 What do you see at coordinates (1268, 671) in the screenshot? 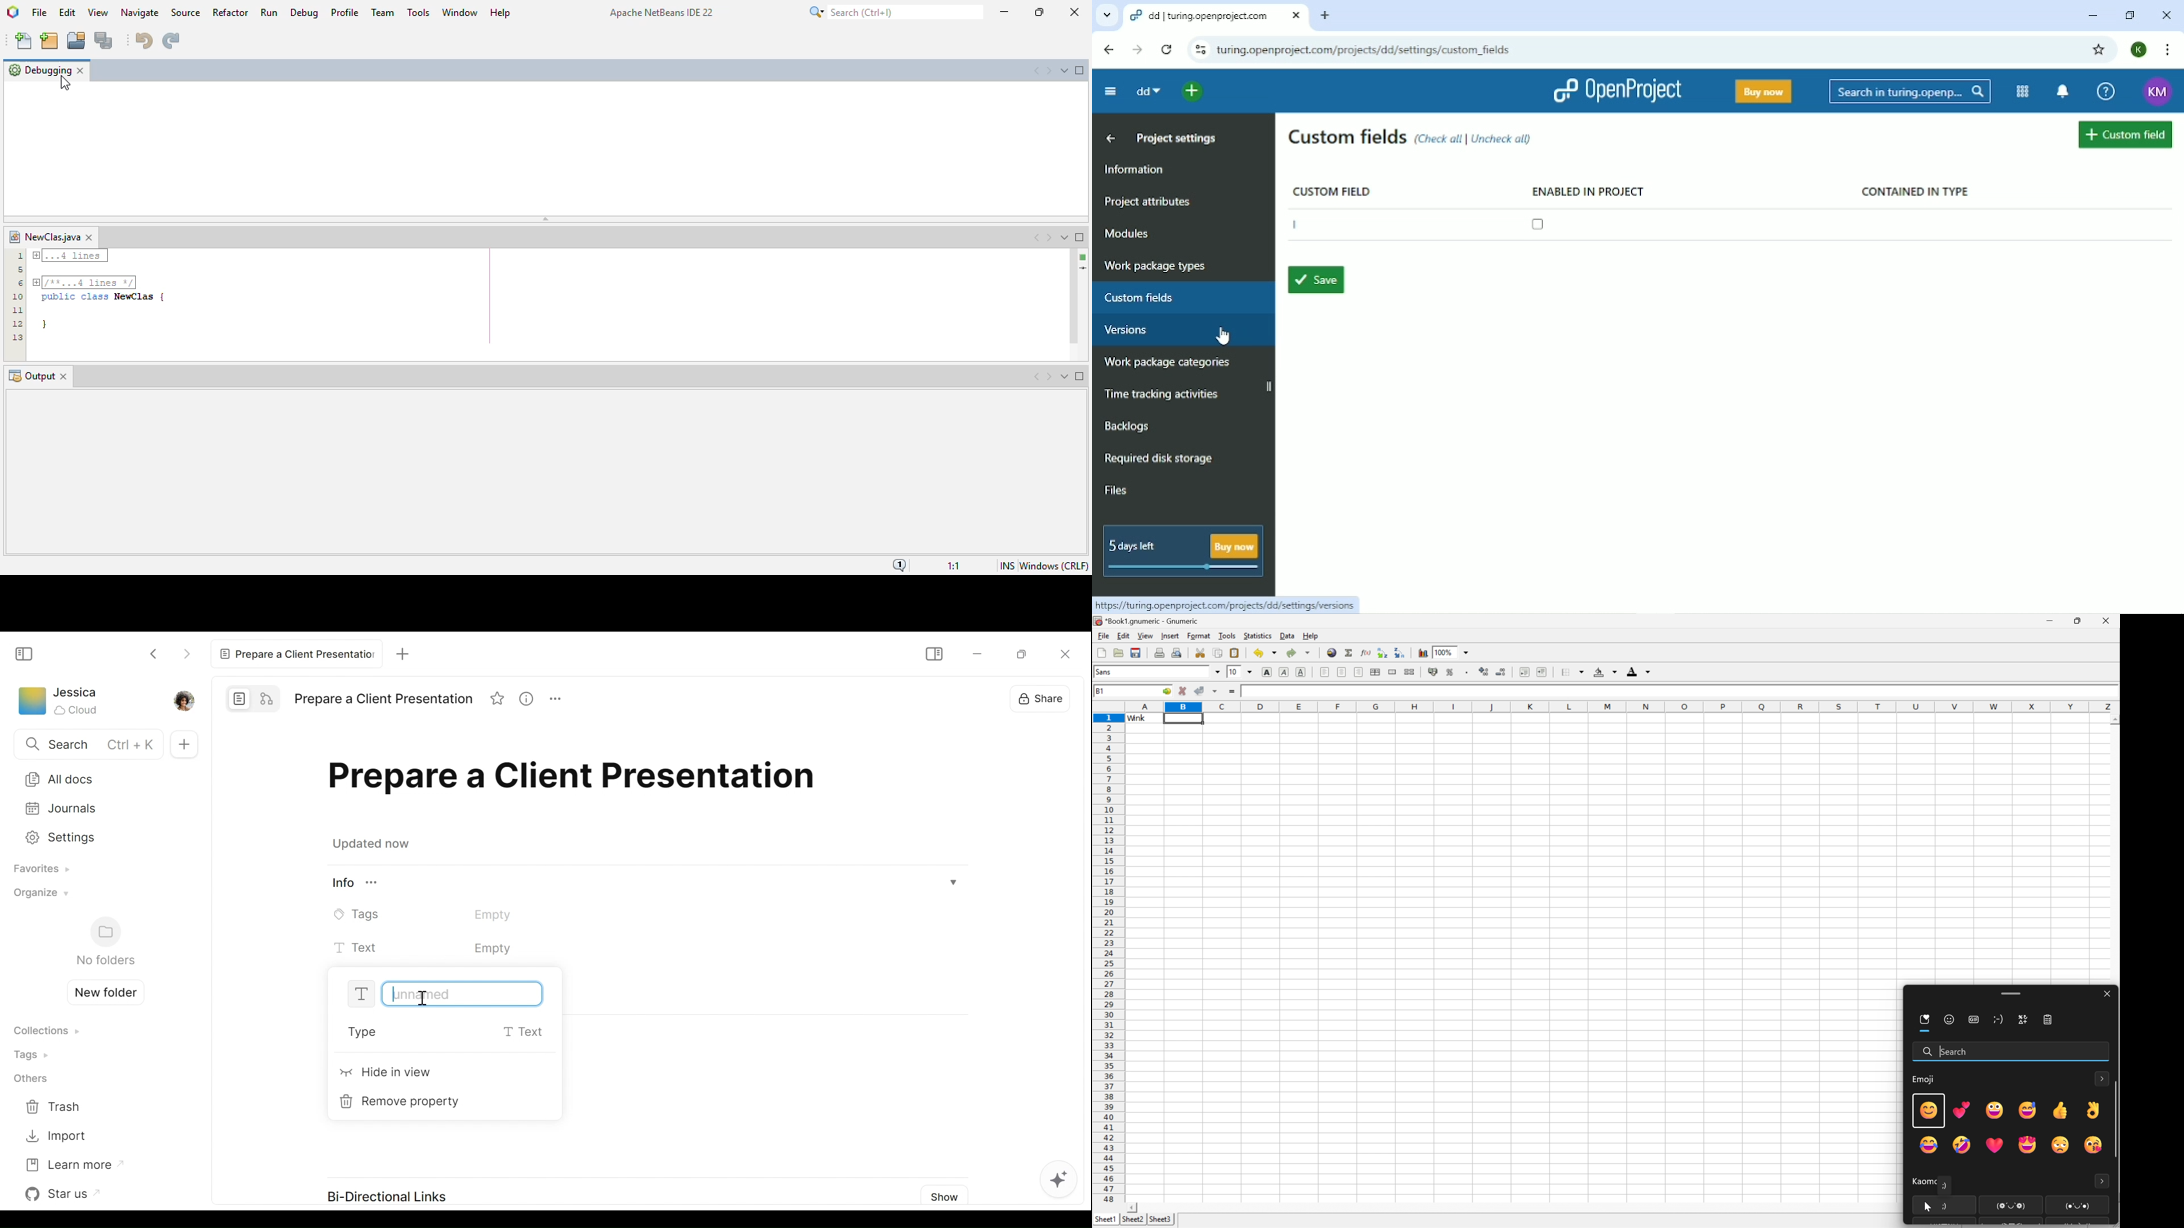
I see `bold` at bounding box center [1268, 671].